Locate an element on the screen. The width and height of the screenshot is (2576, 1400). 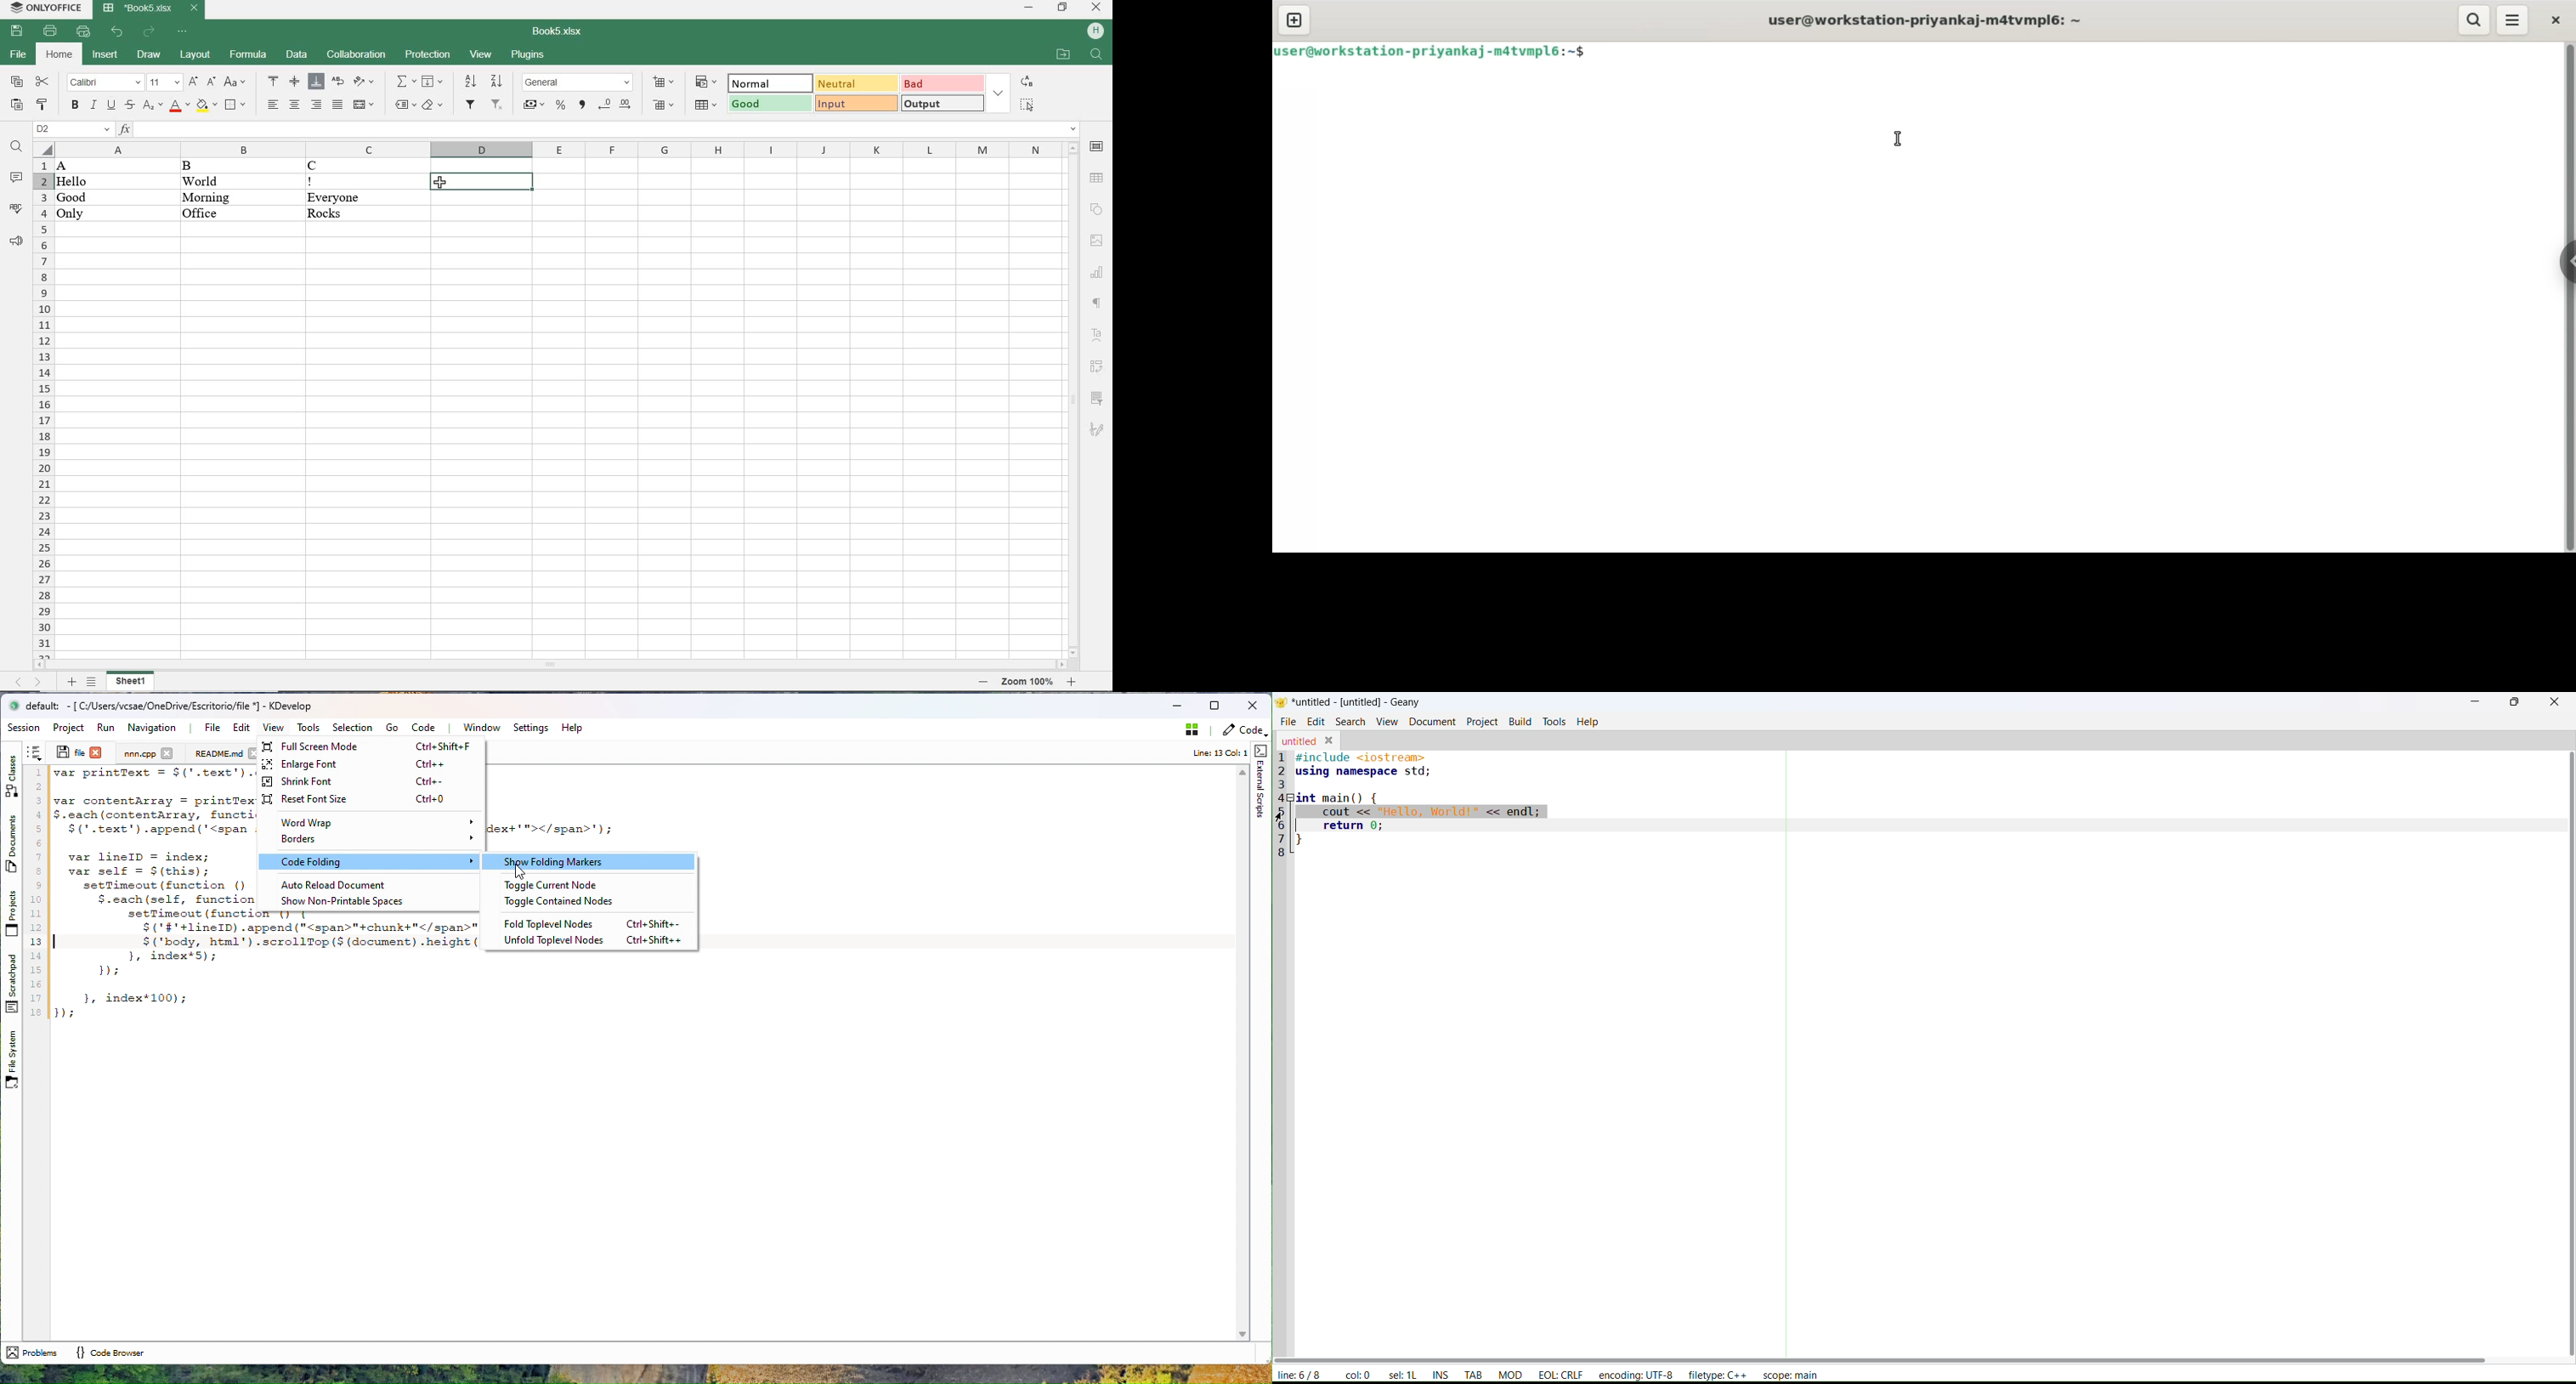
font size is located at coordinates (164, 83).